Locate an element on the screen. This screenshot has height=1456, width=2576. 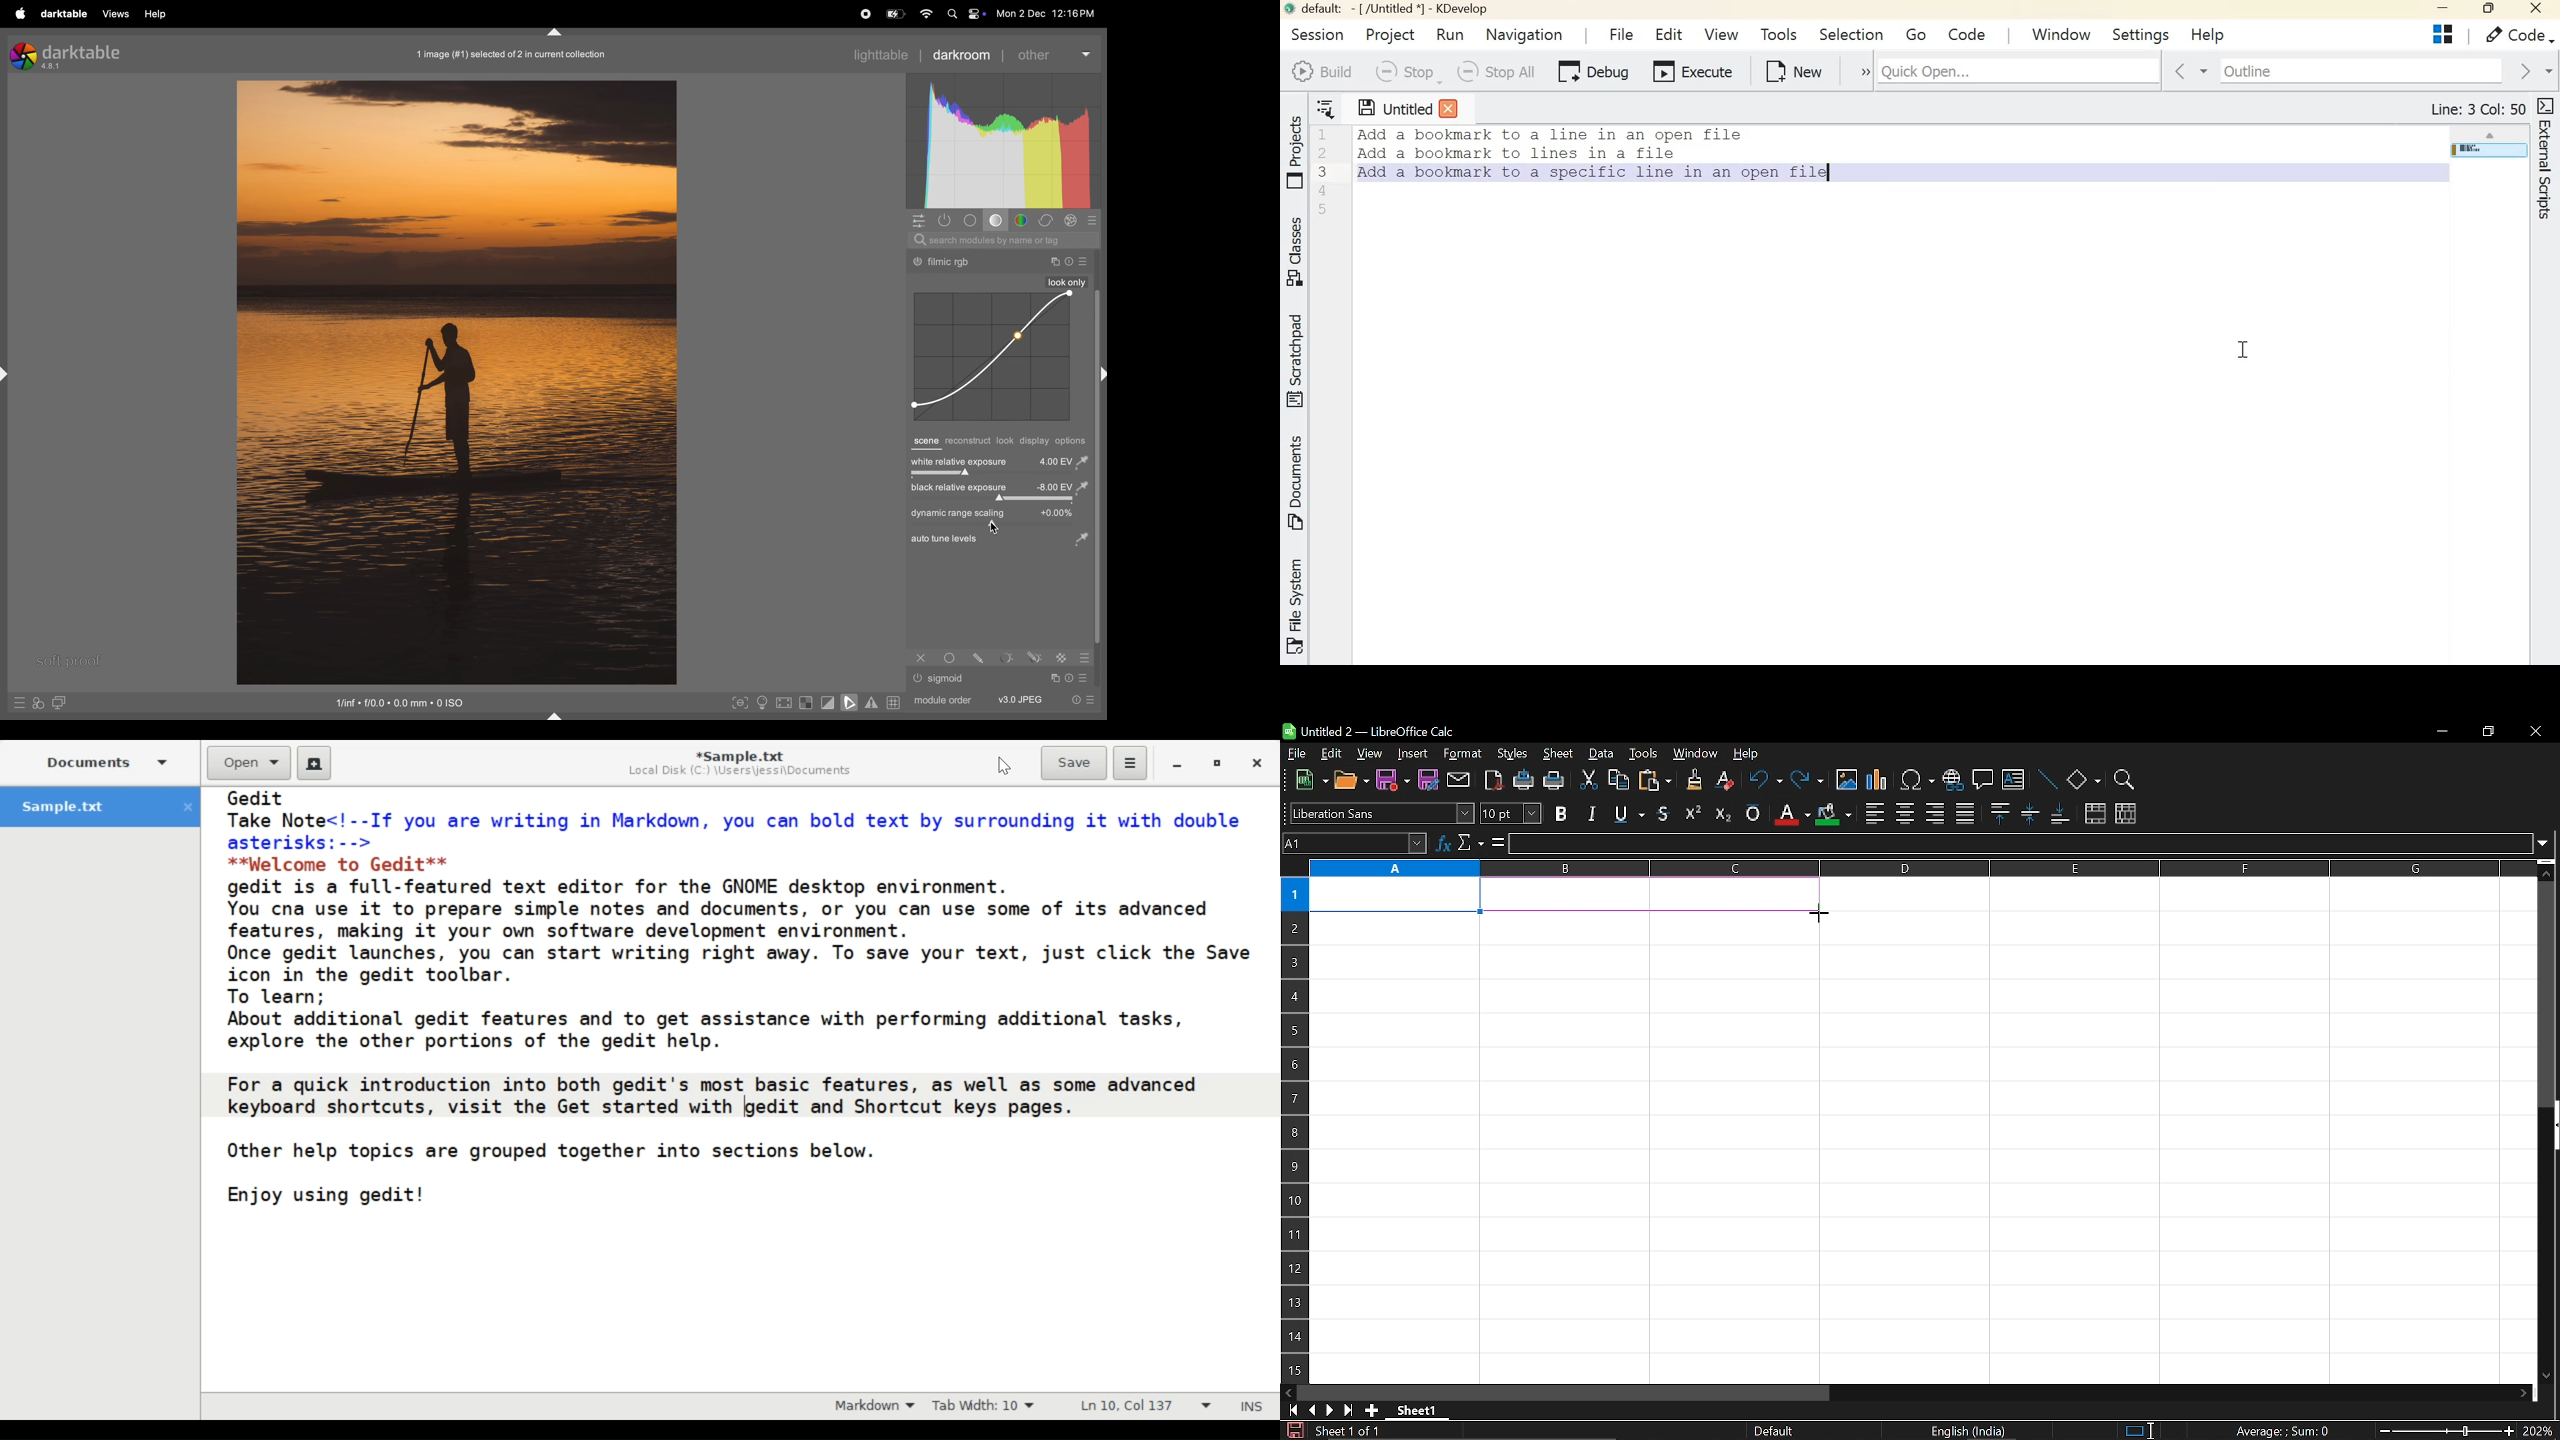
 is located at coordinates (1080, 542).